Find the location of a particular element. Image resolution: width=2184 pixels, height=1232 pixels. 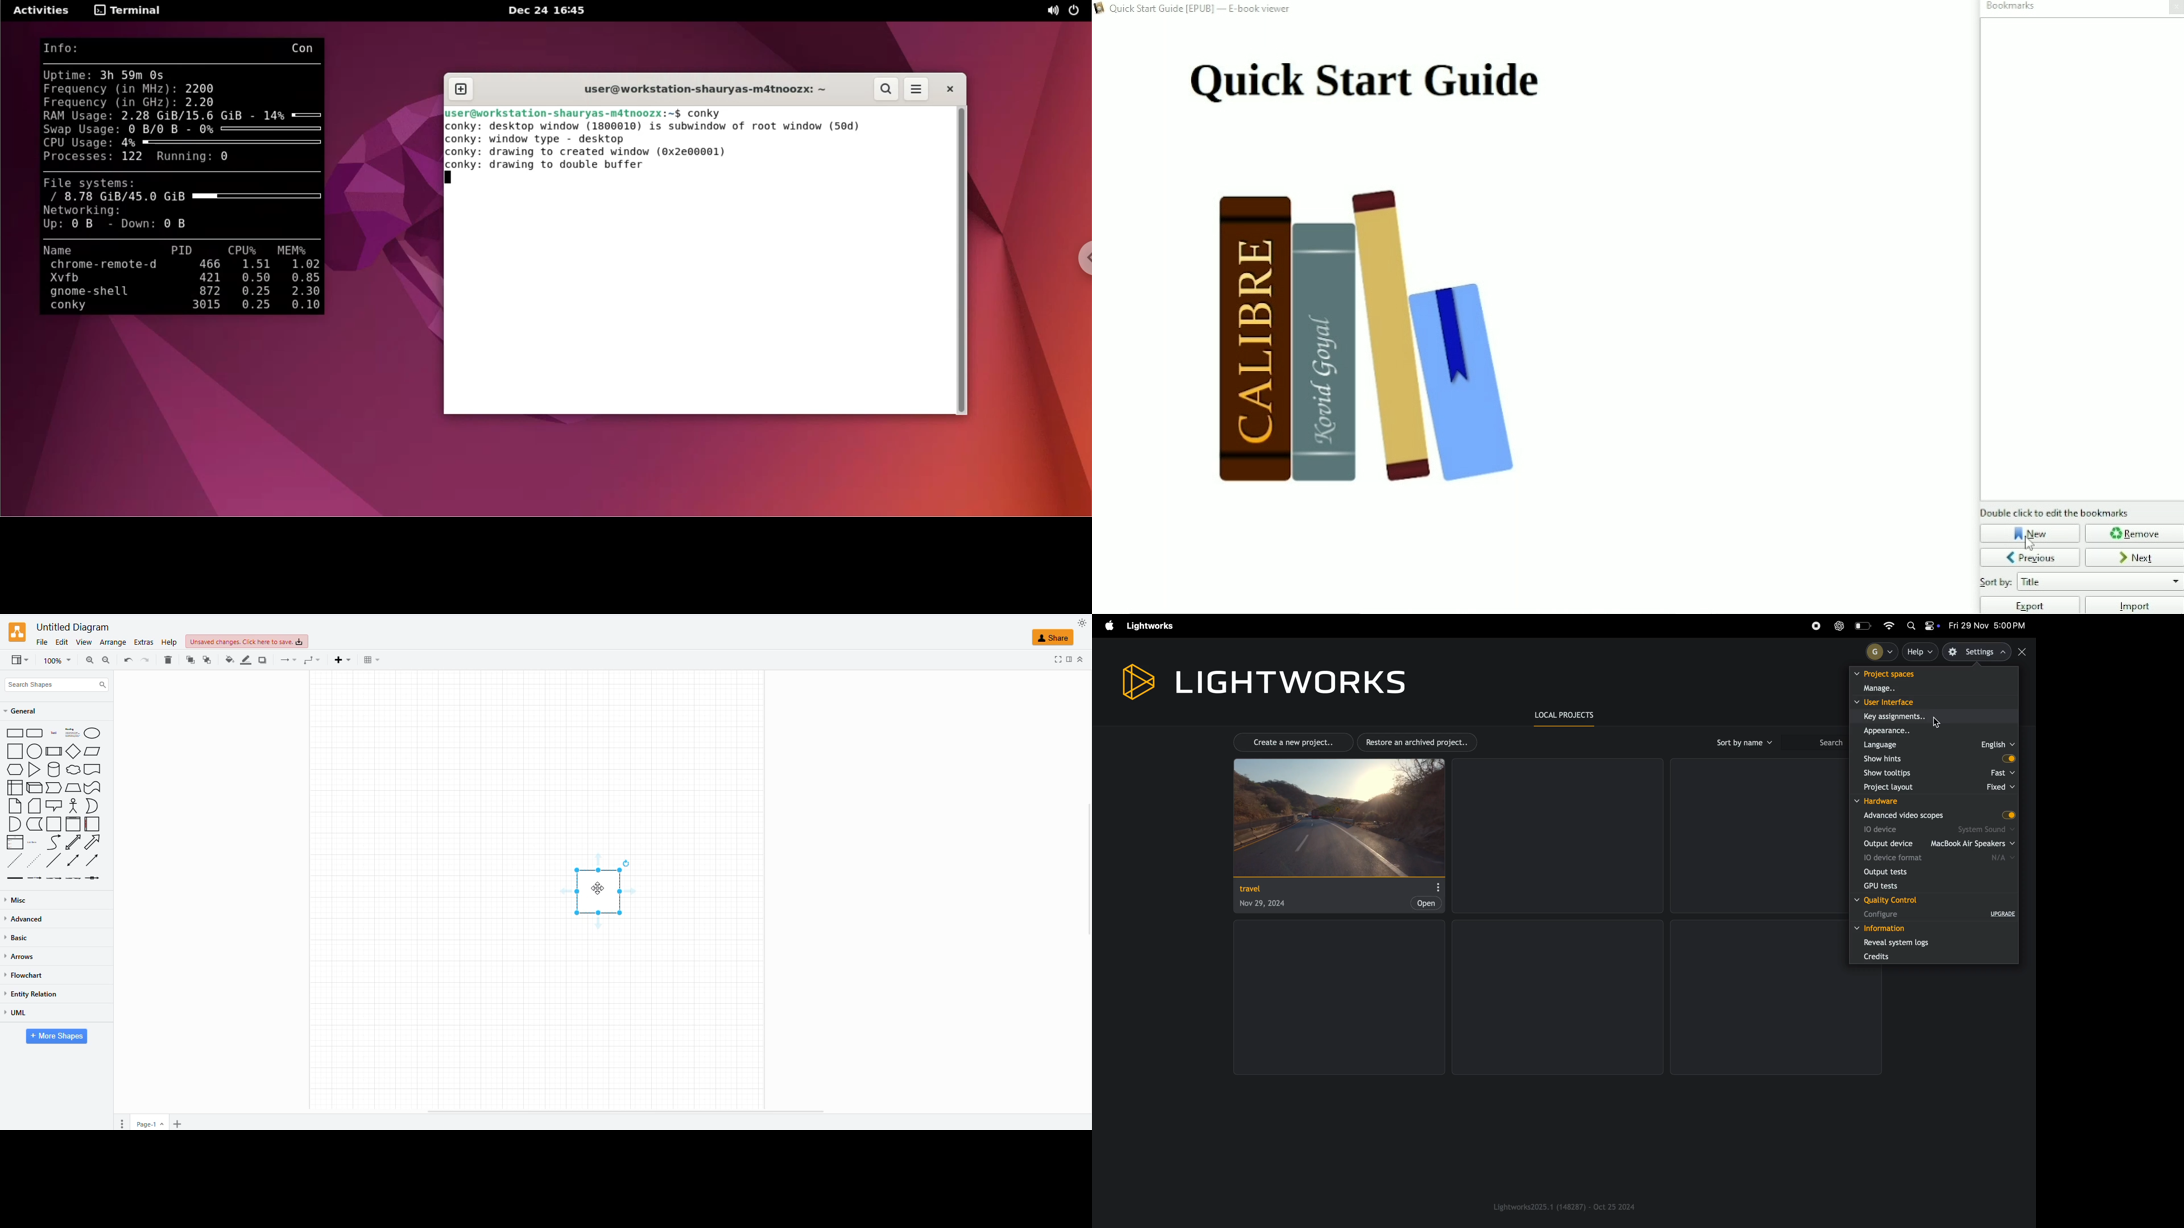

line color is located at coordinates (245, 661).